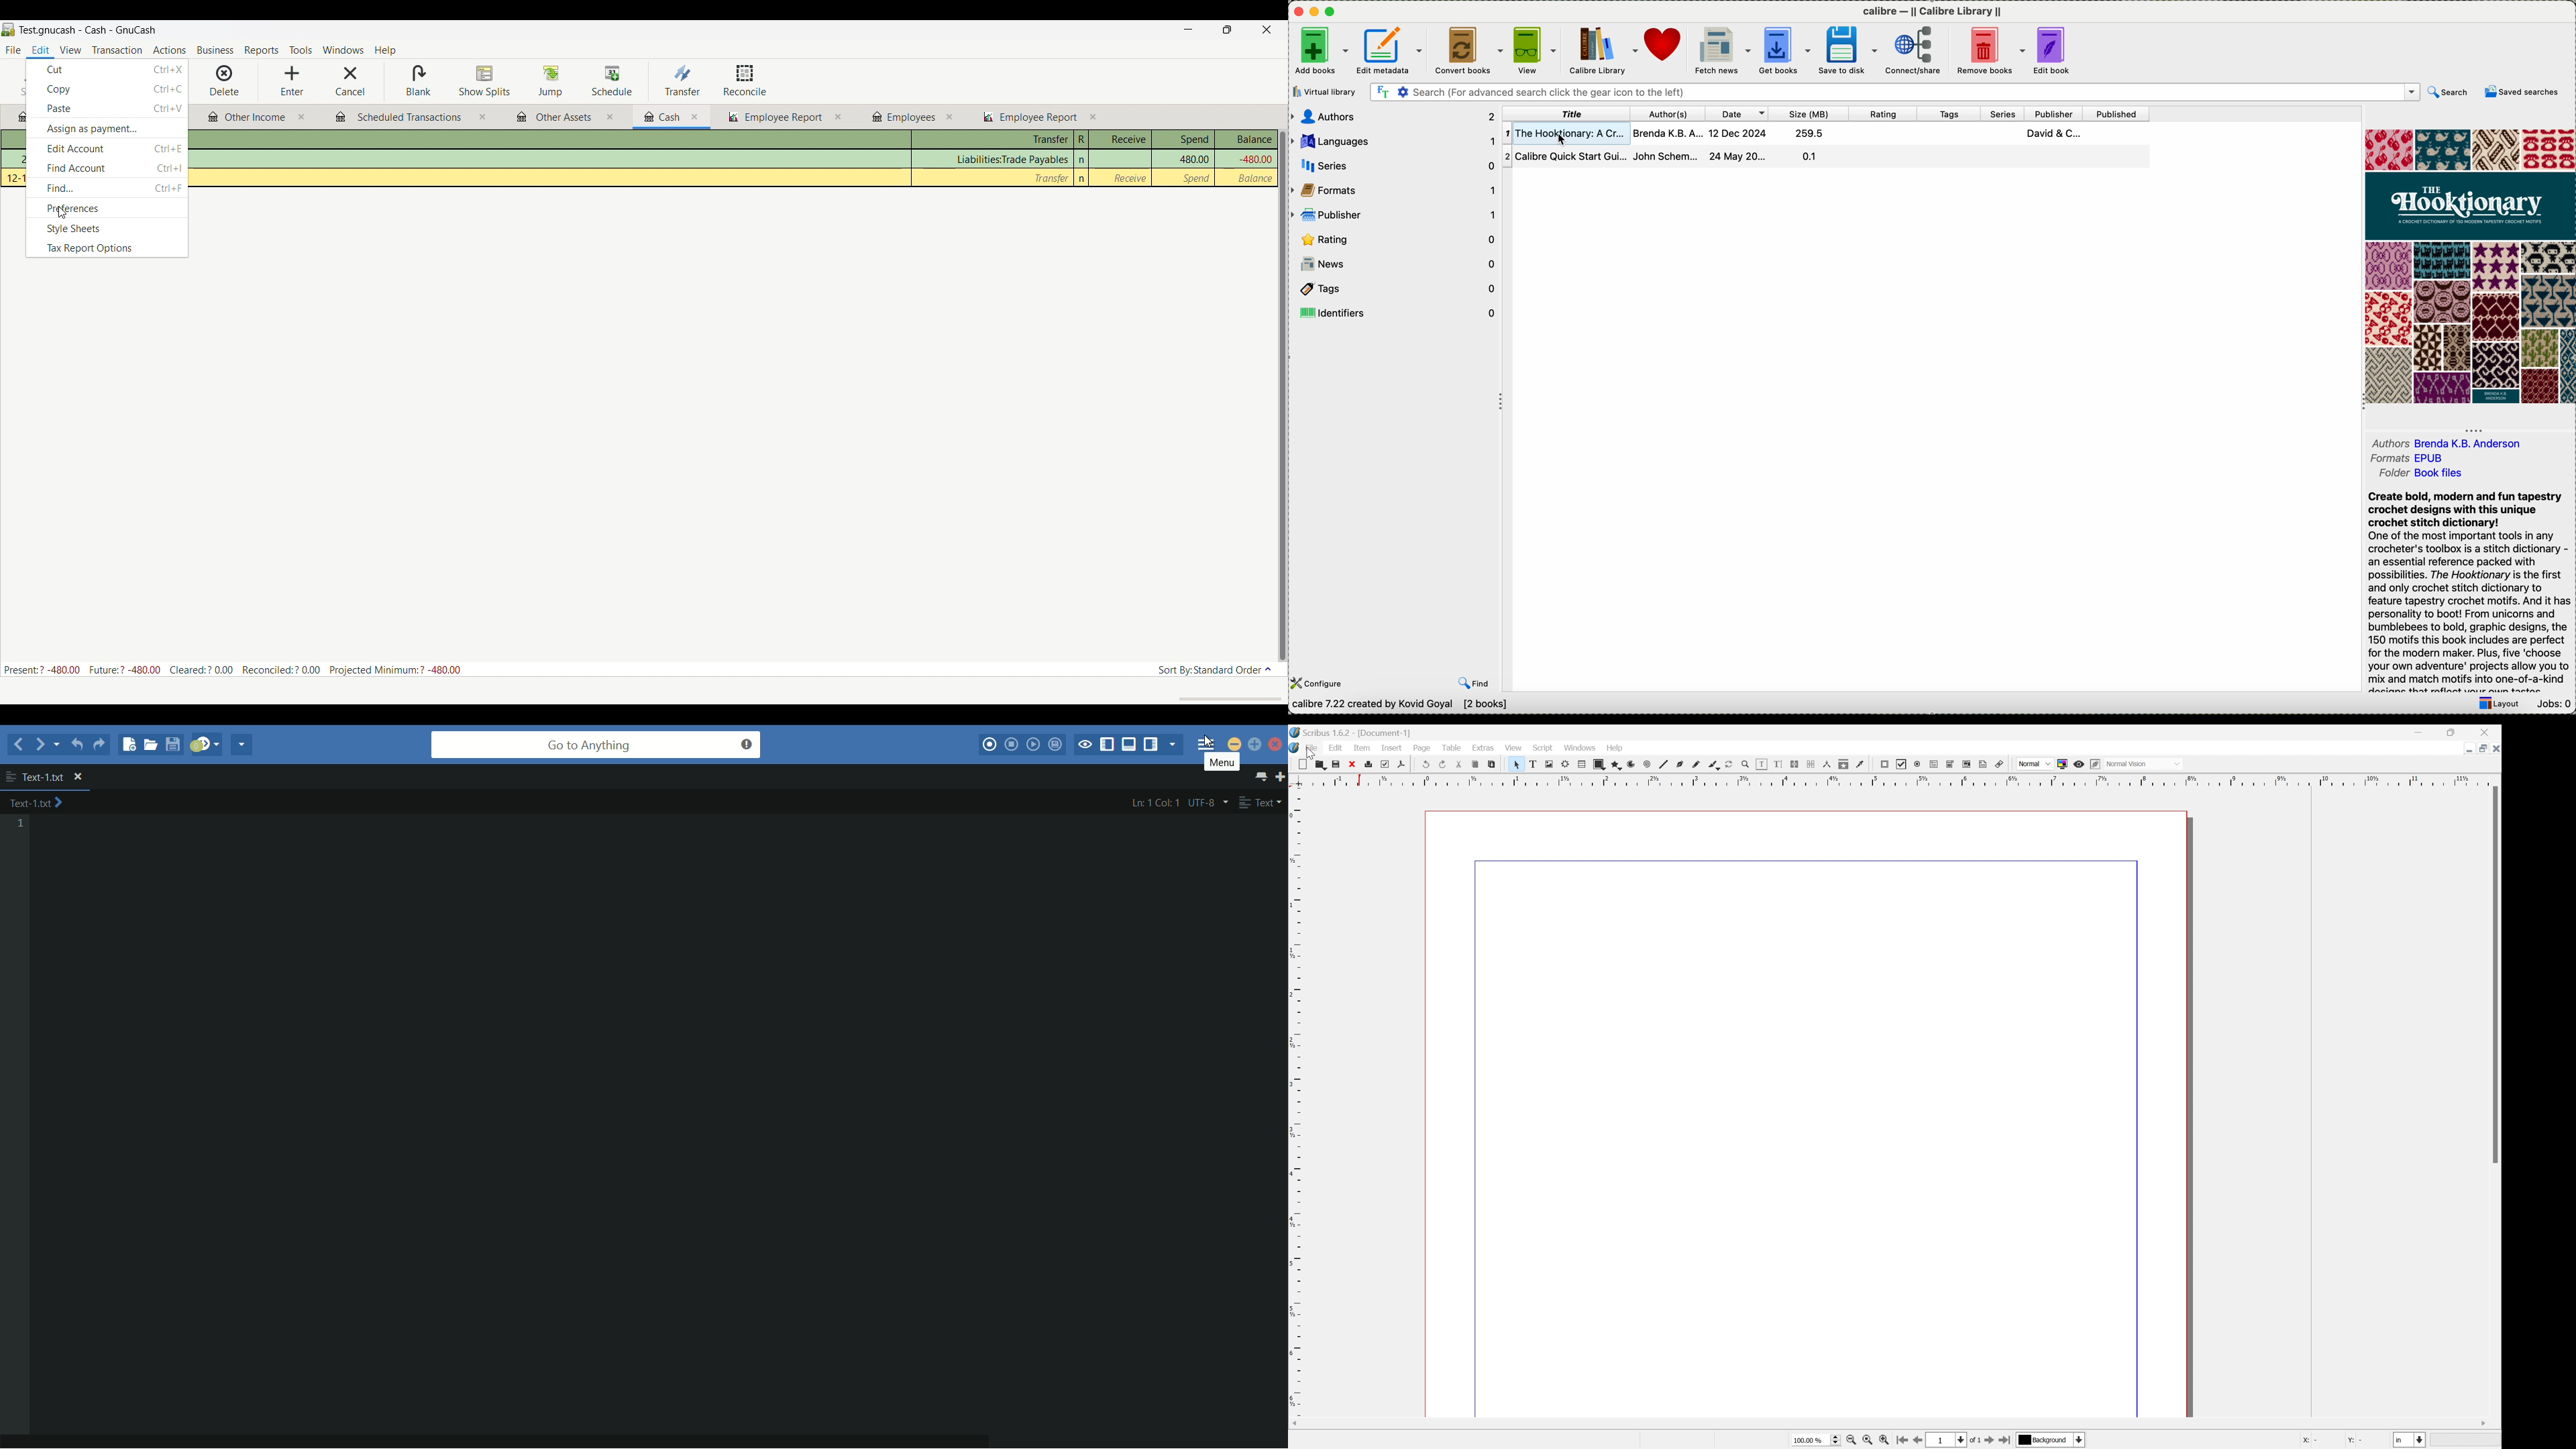 The height and width of the screenshot is (1456, 2576). Describe the element at coordinates (1990, 1441) in the screenshot. I see `go to next page` at that location.